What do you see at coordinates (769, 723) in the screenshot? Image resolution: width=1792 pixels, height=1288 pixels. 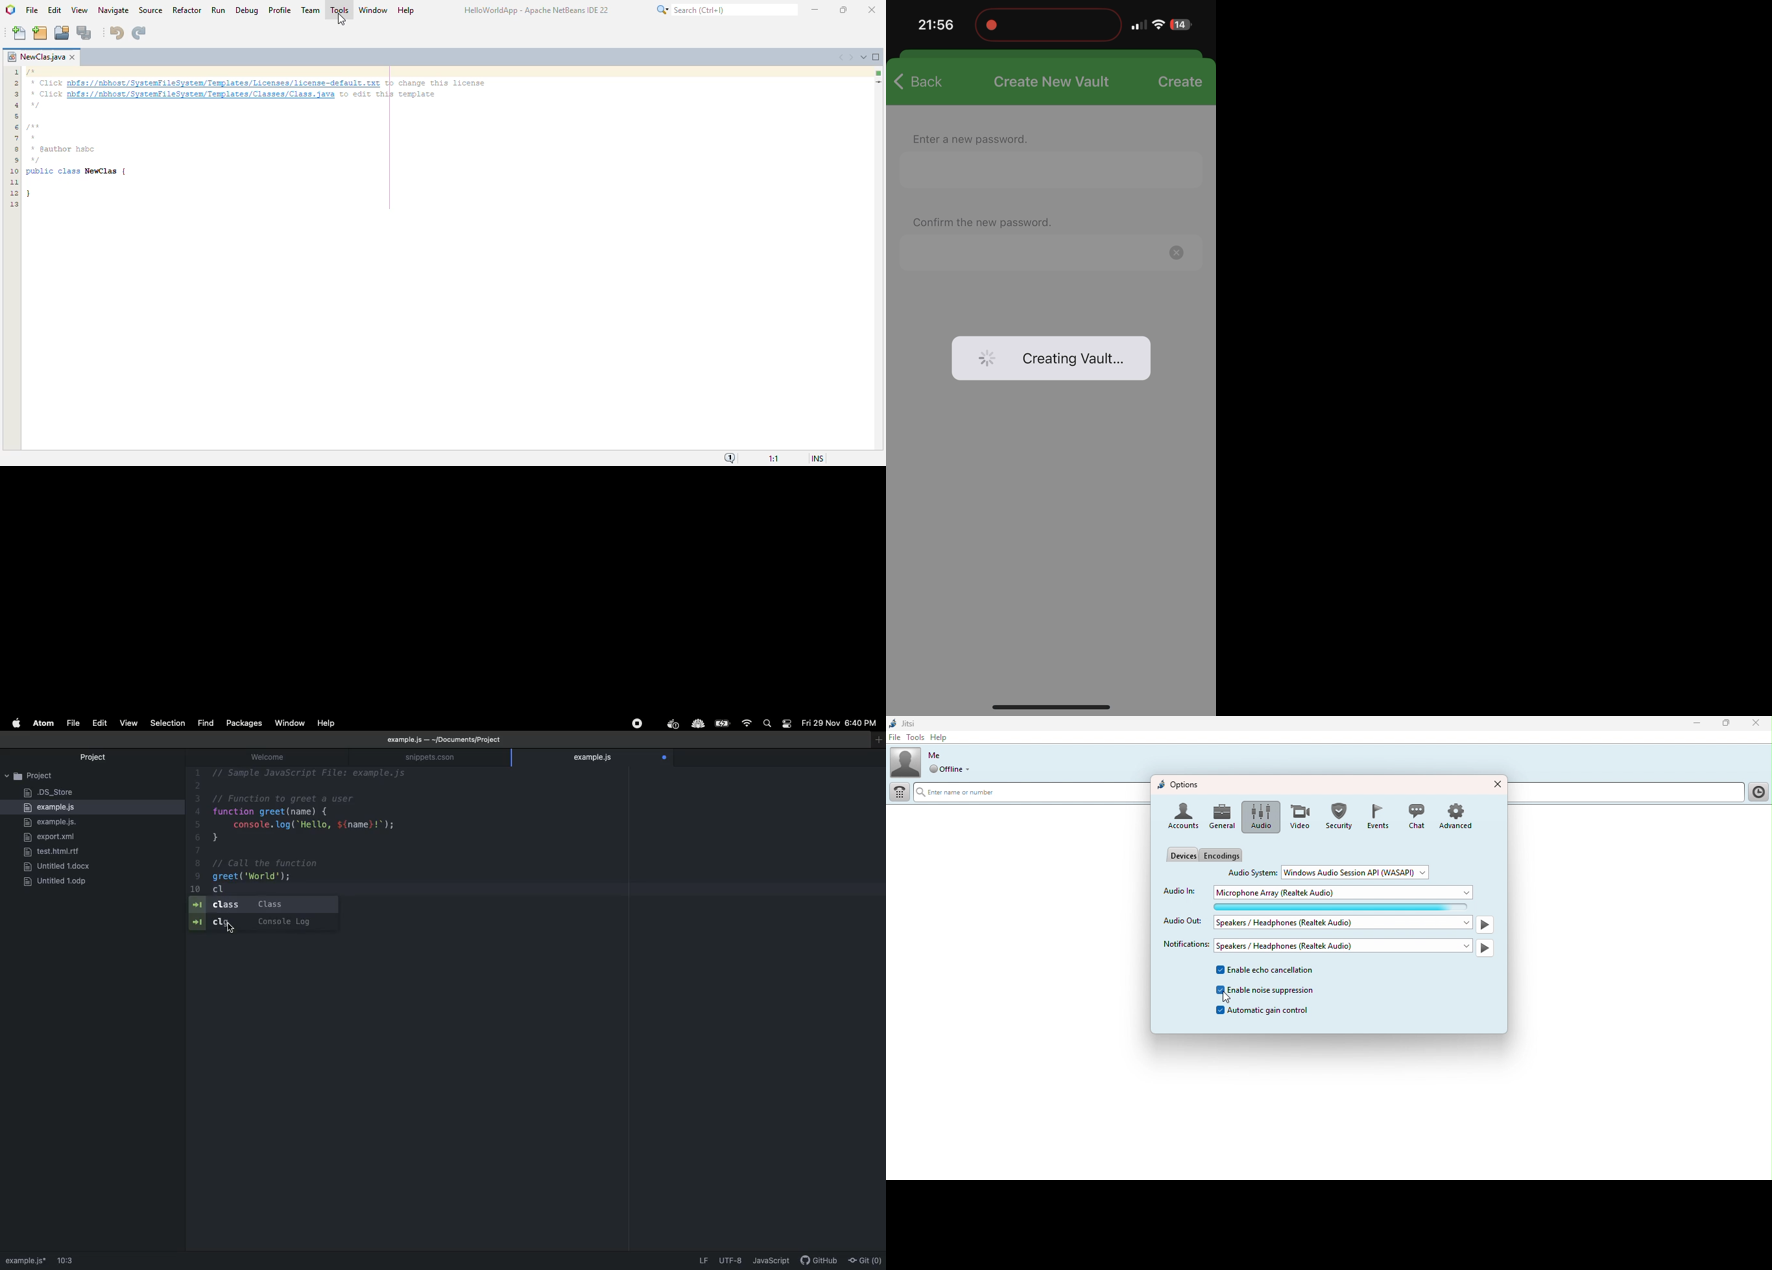 I see `Search` at bounding box center [769, 723].